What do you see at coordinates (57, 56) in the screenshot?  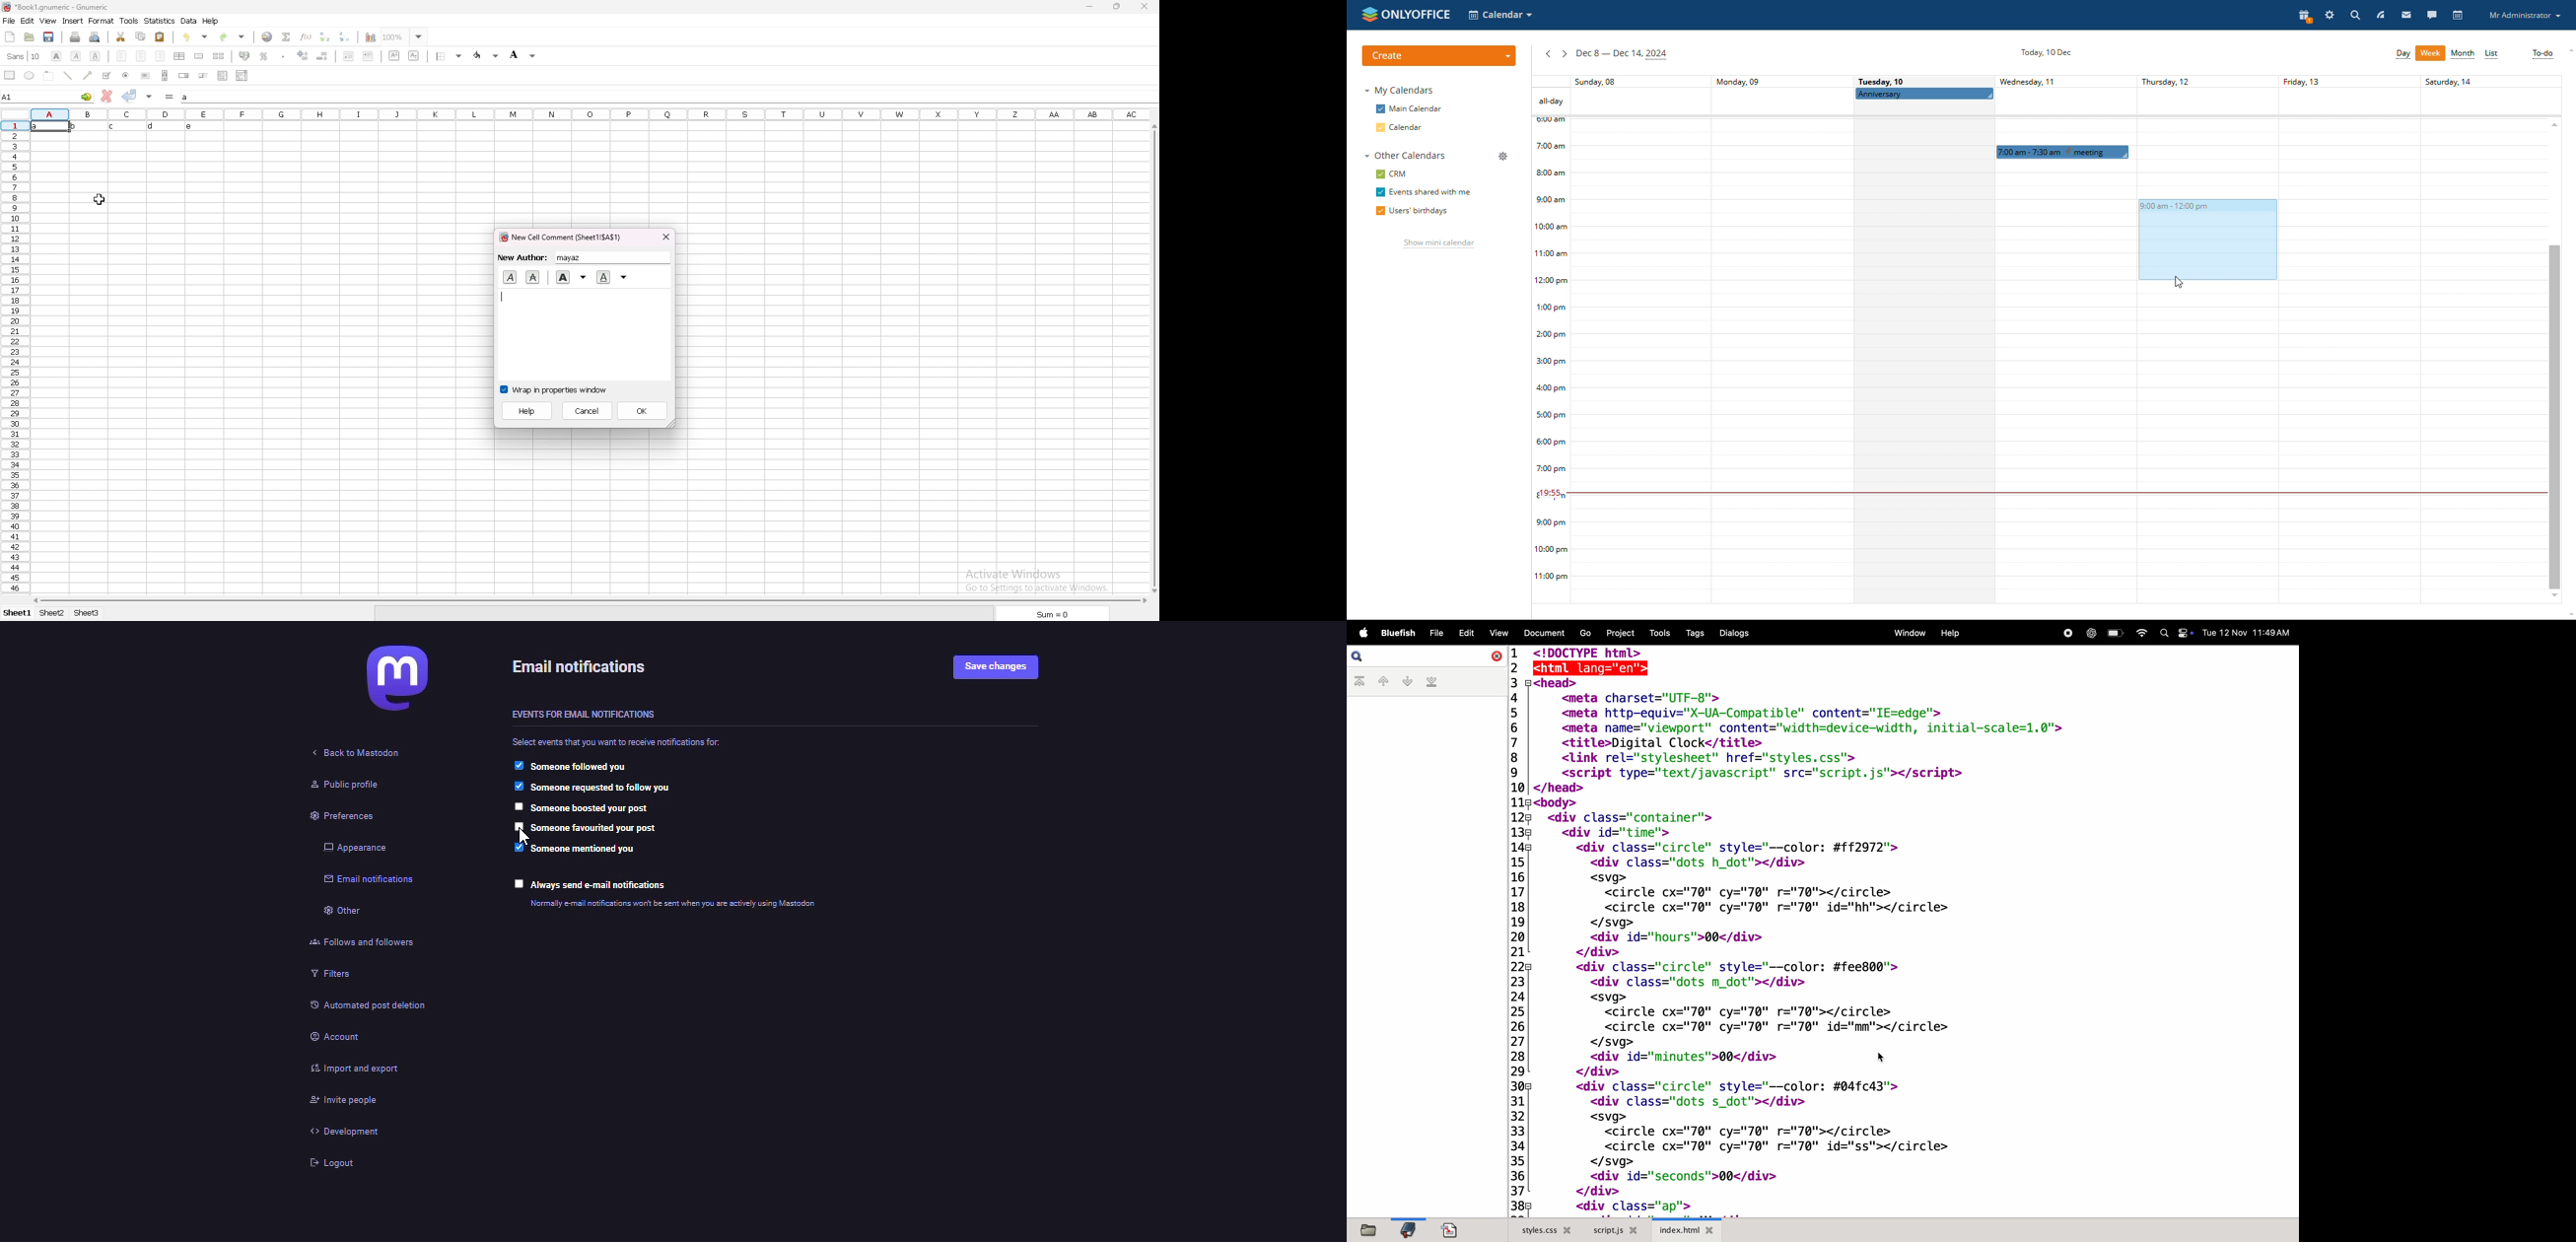 I see `bold` at bounding box center [57, 56].